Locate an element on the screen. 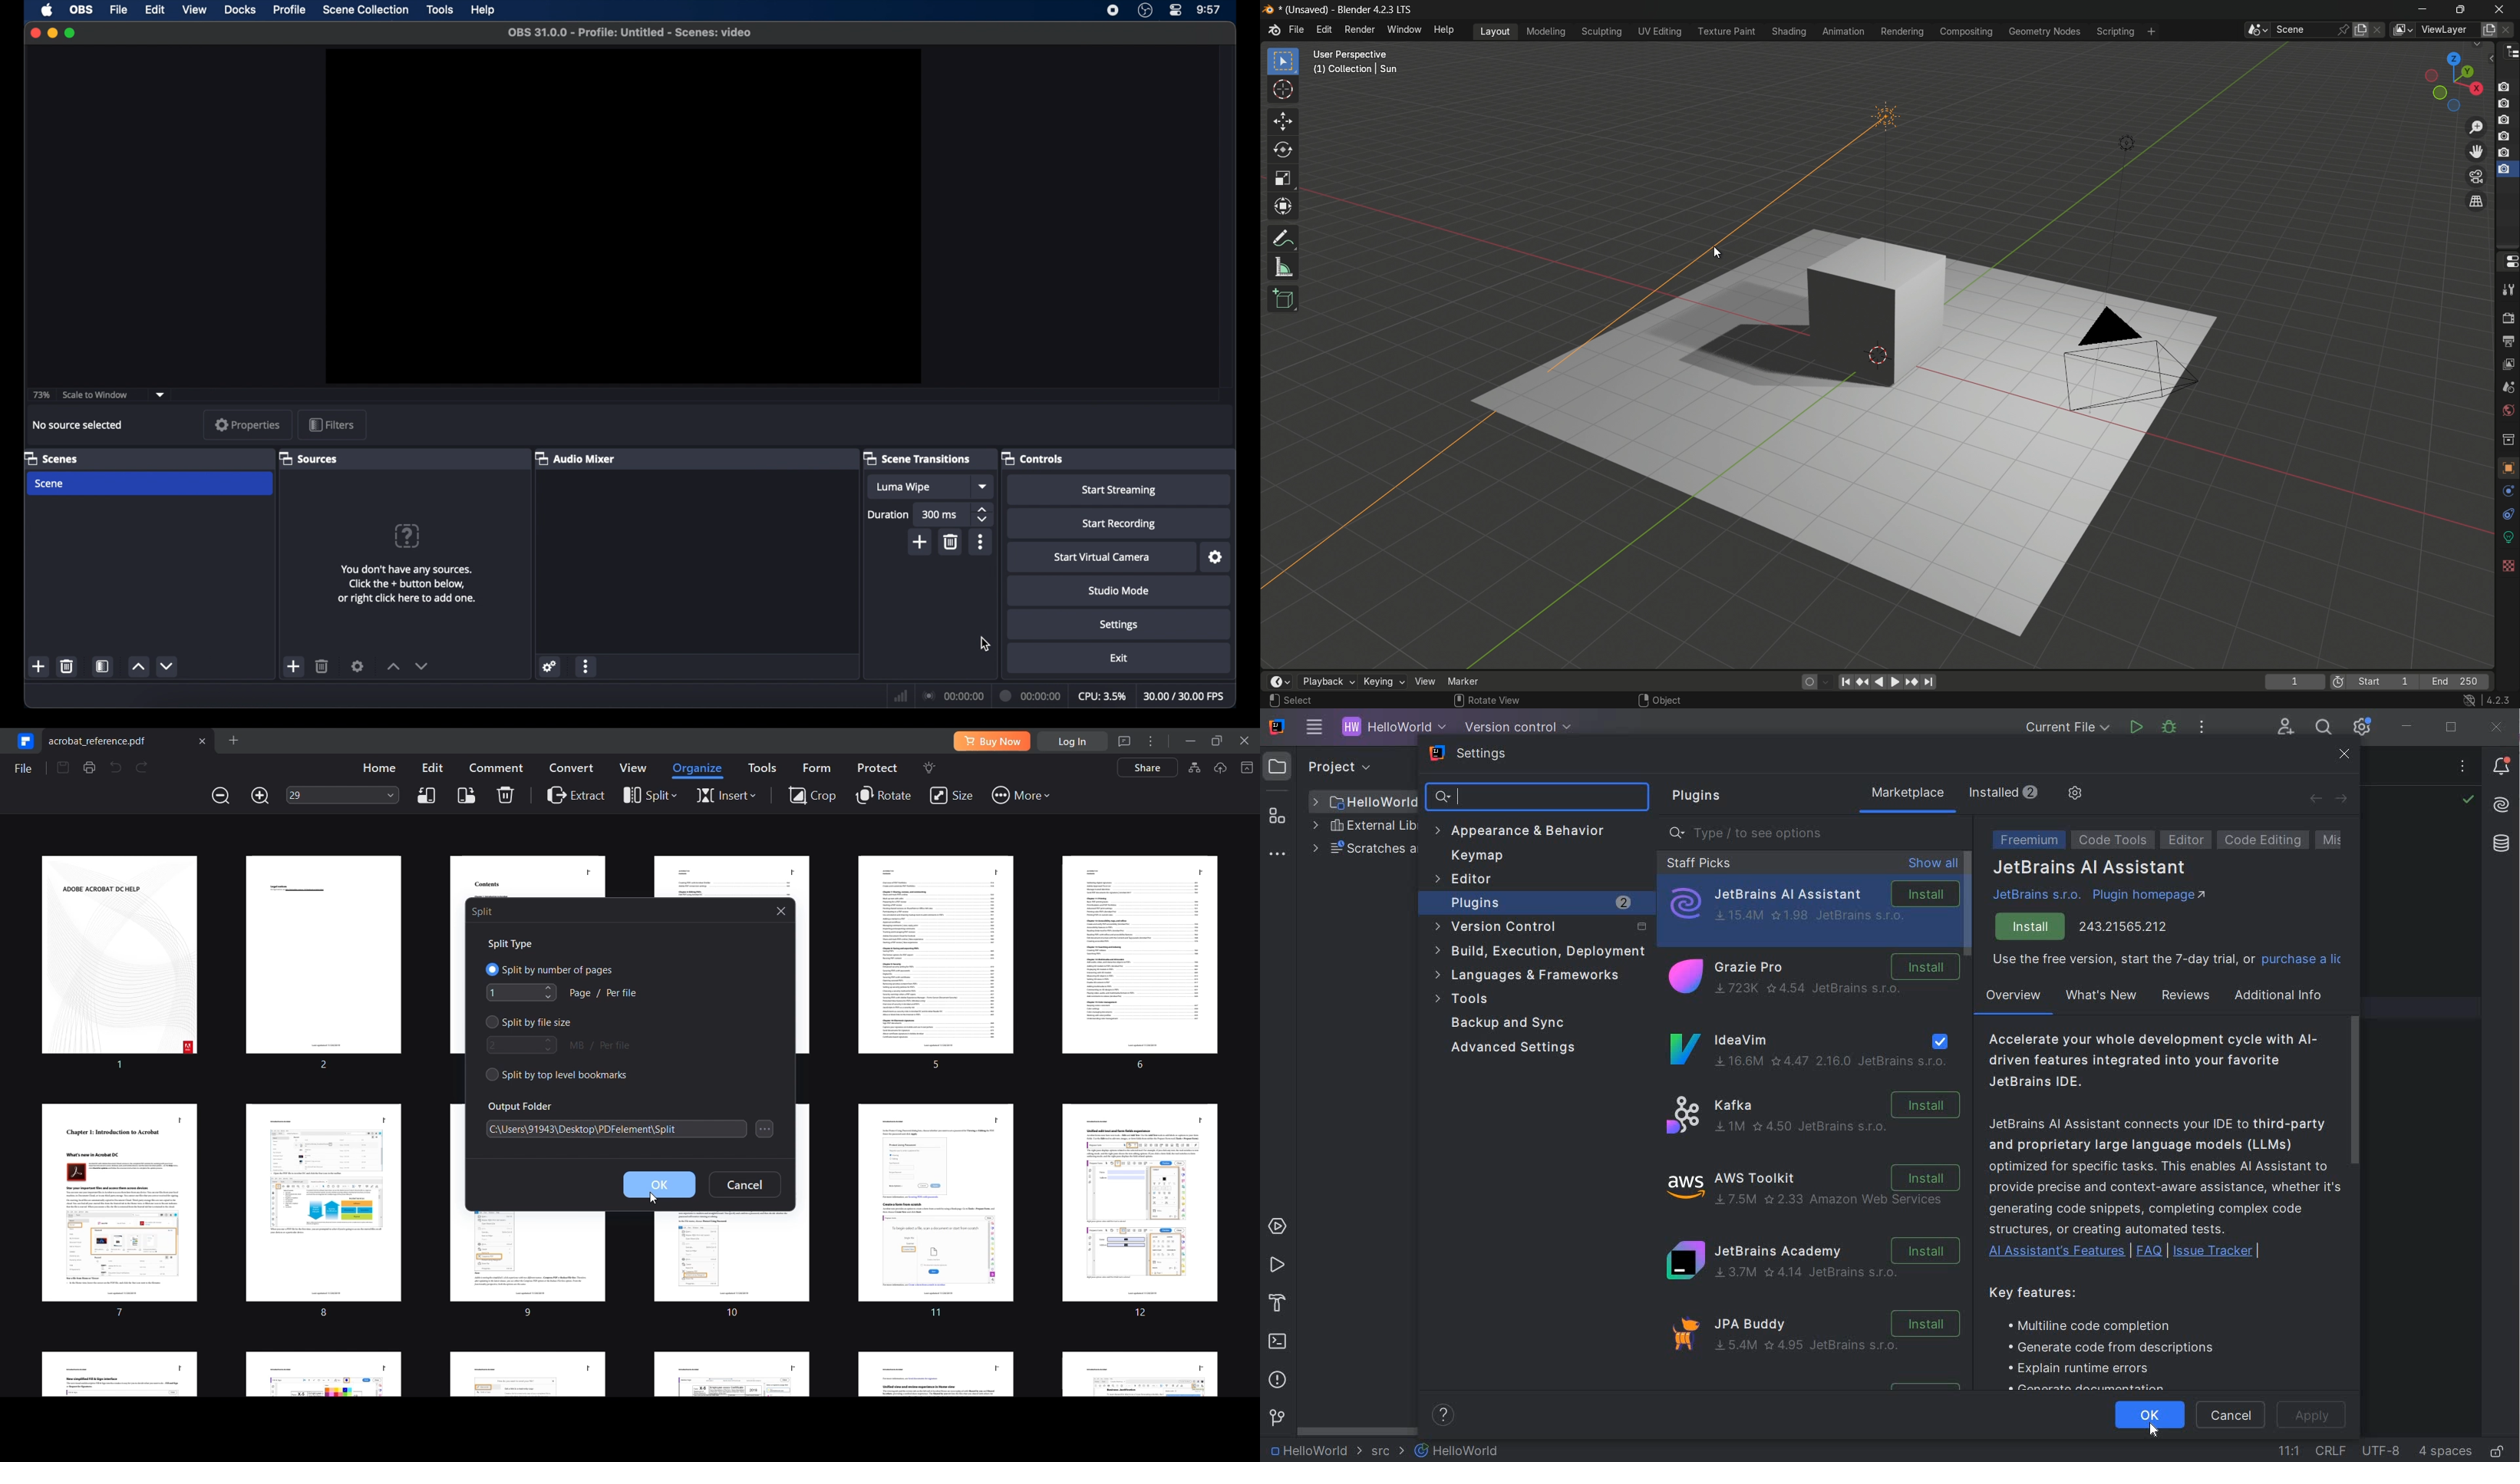 This screenshot has height=1484, width=2520. start streaming is located at coordinates (1122, 491).